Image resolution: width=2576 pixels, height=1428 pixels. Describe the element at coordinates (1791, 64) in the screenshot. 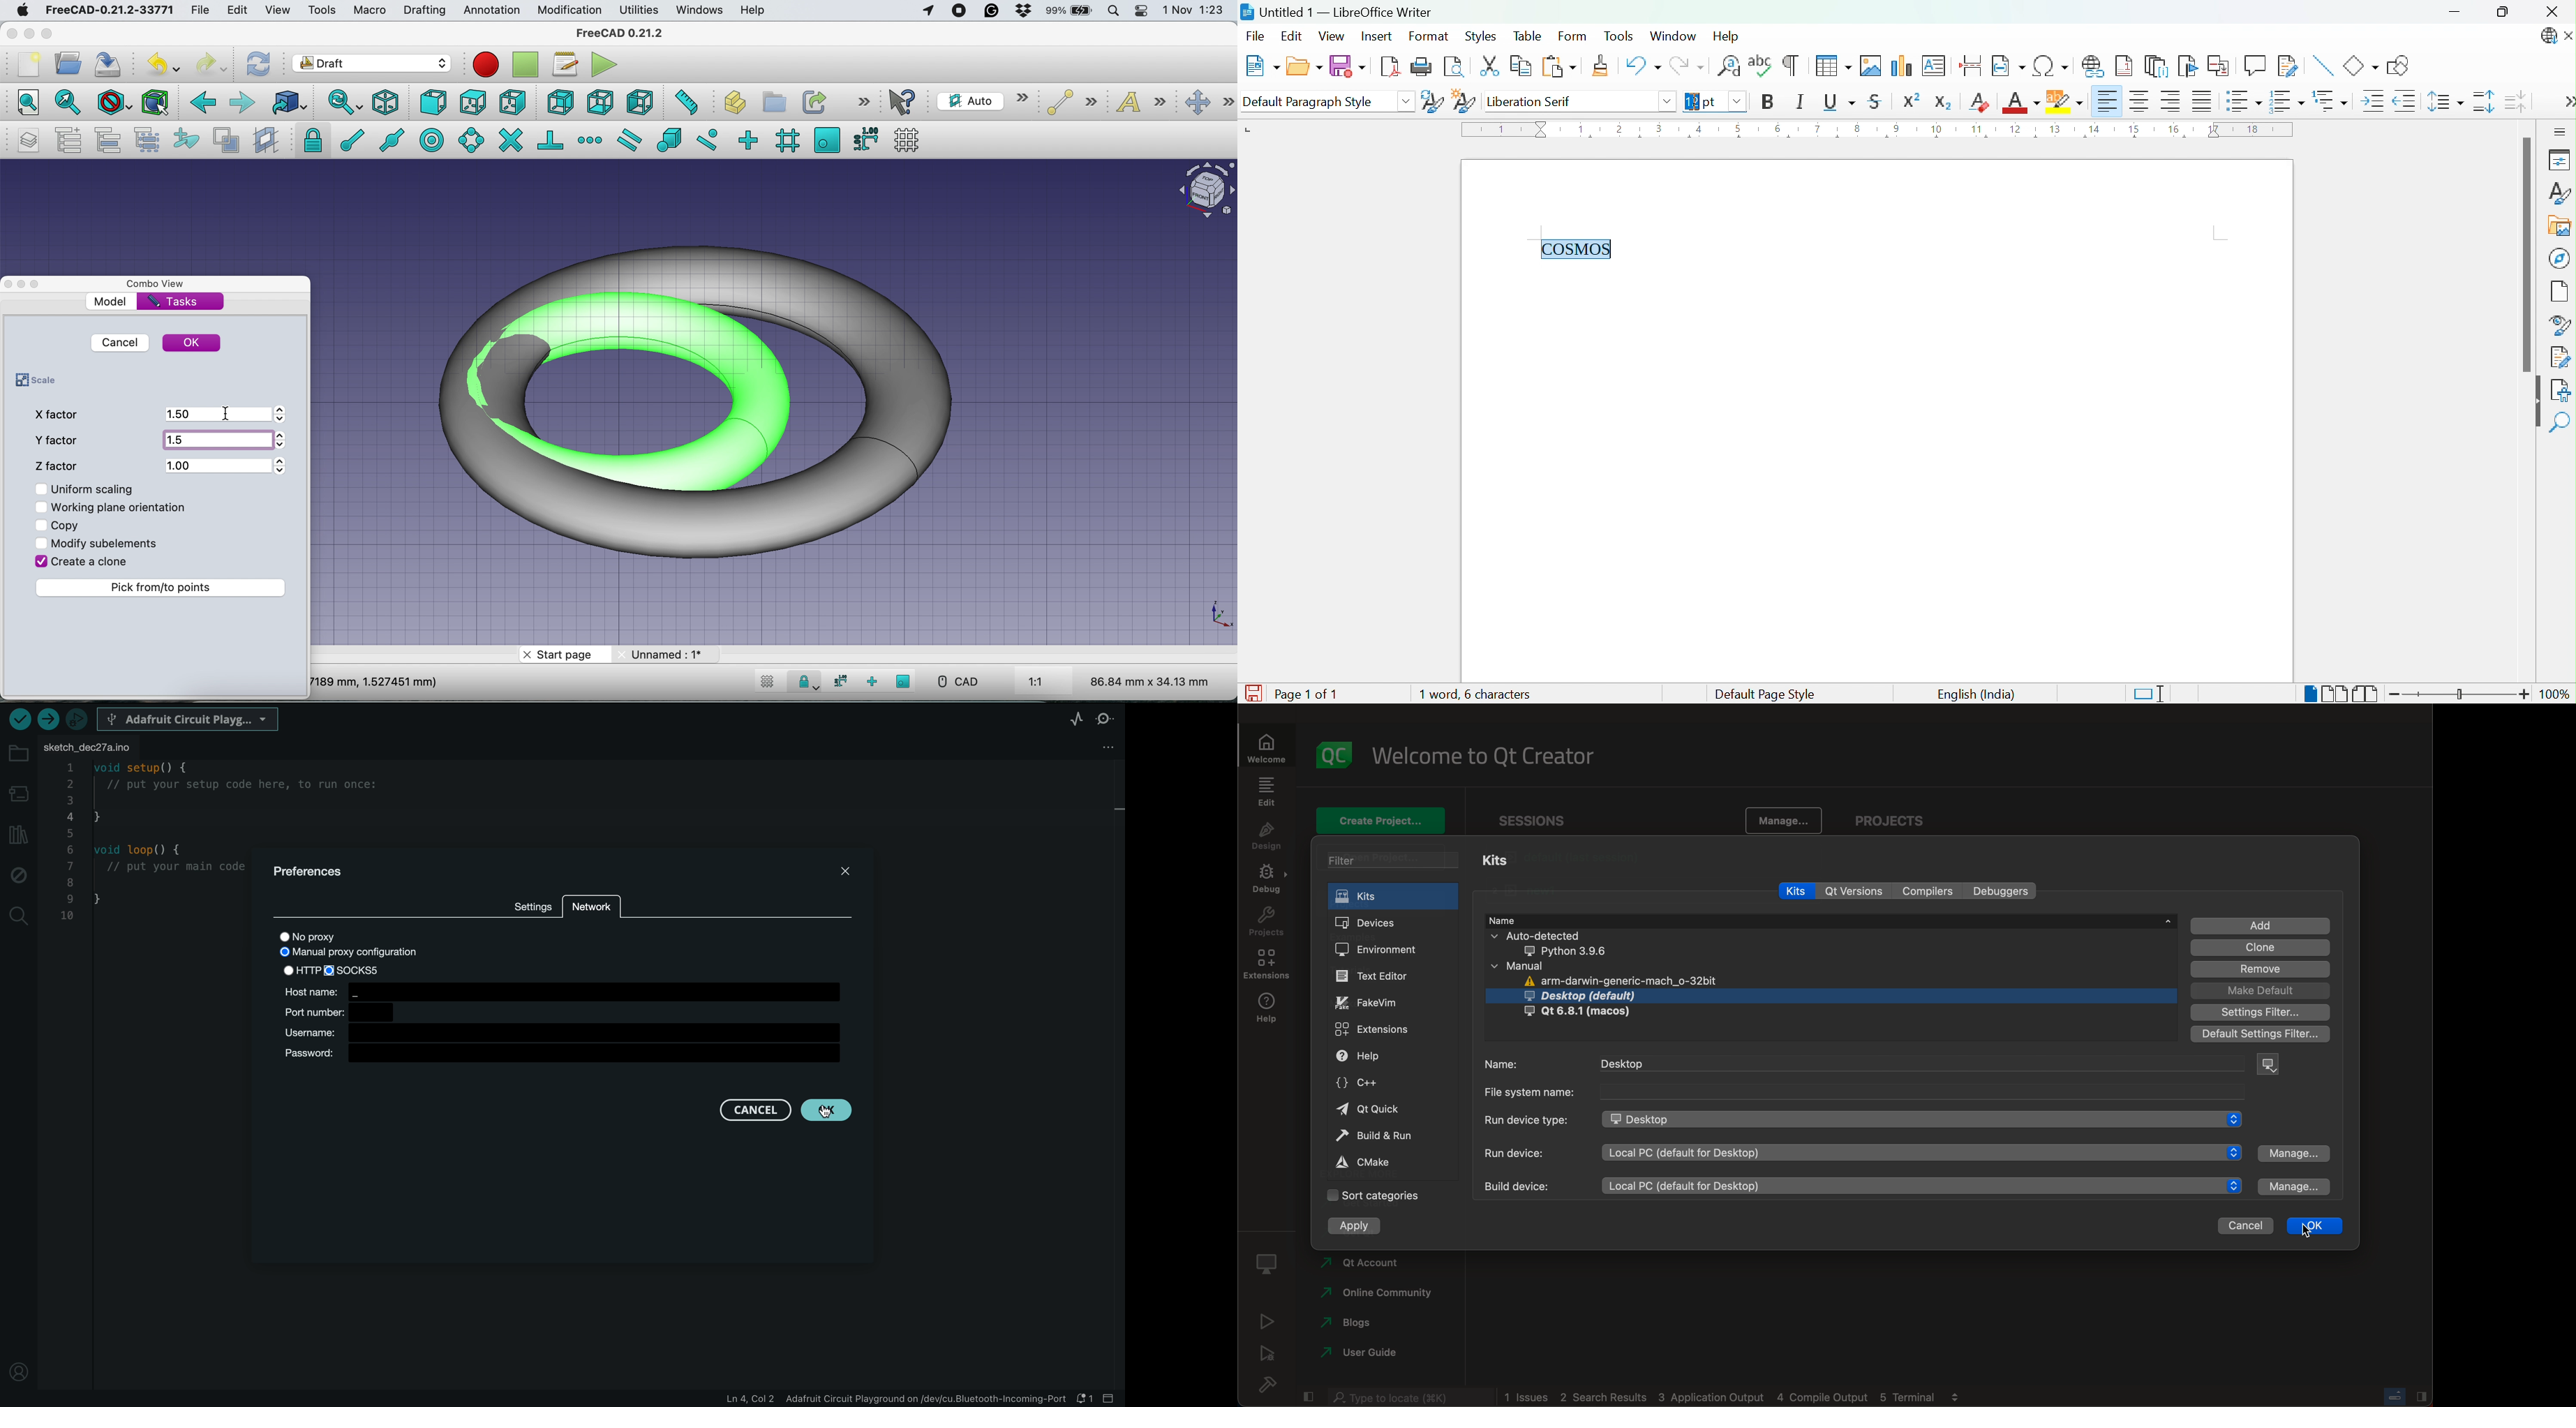

I see `Toggle Formatting Marks` at that location.